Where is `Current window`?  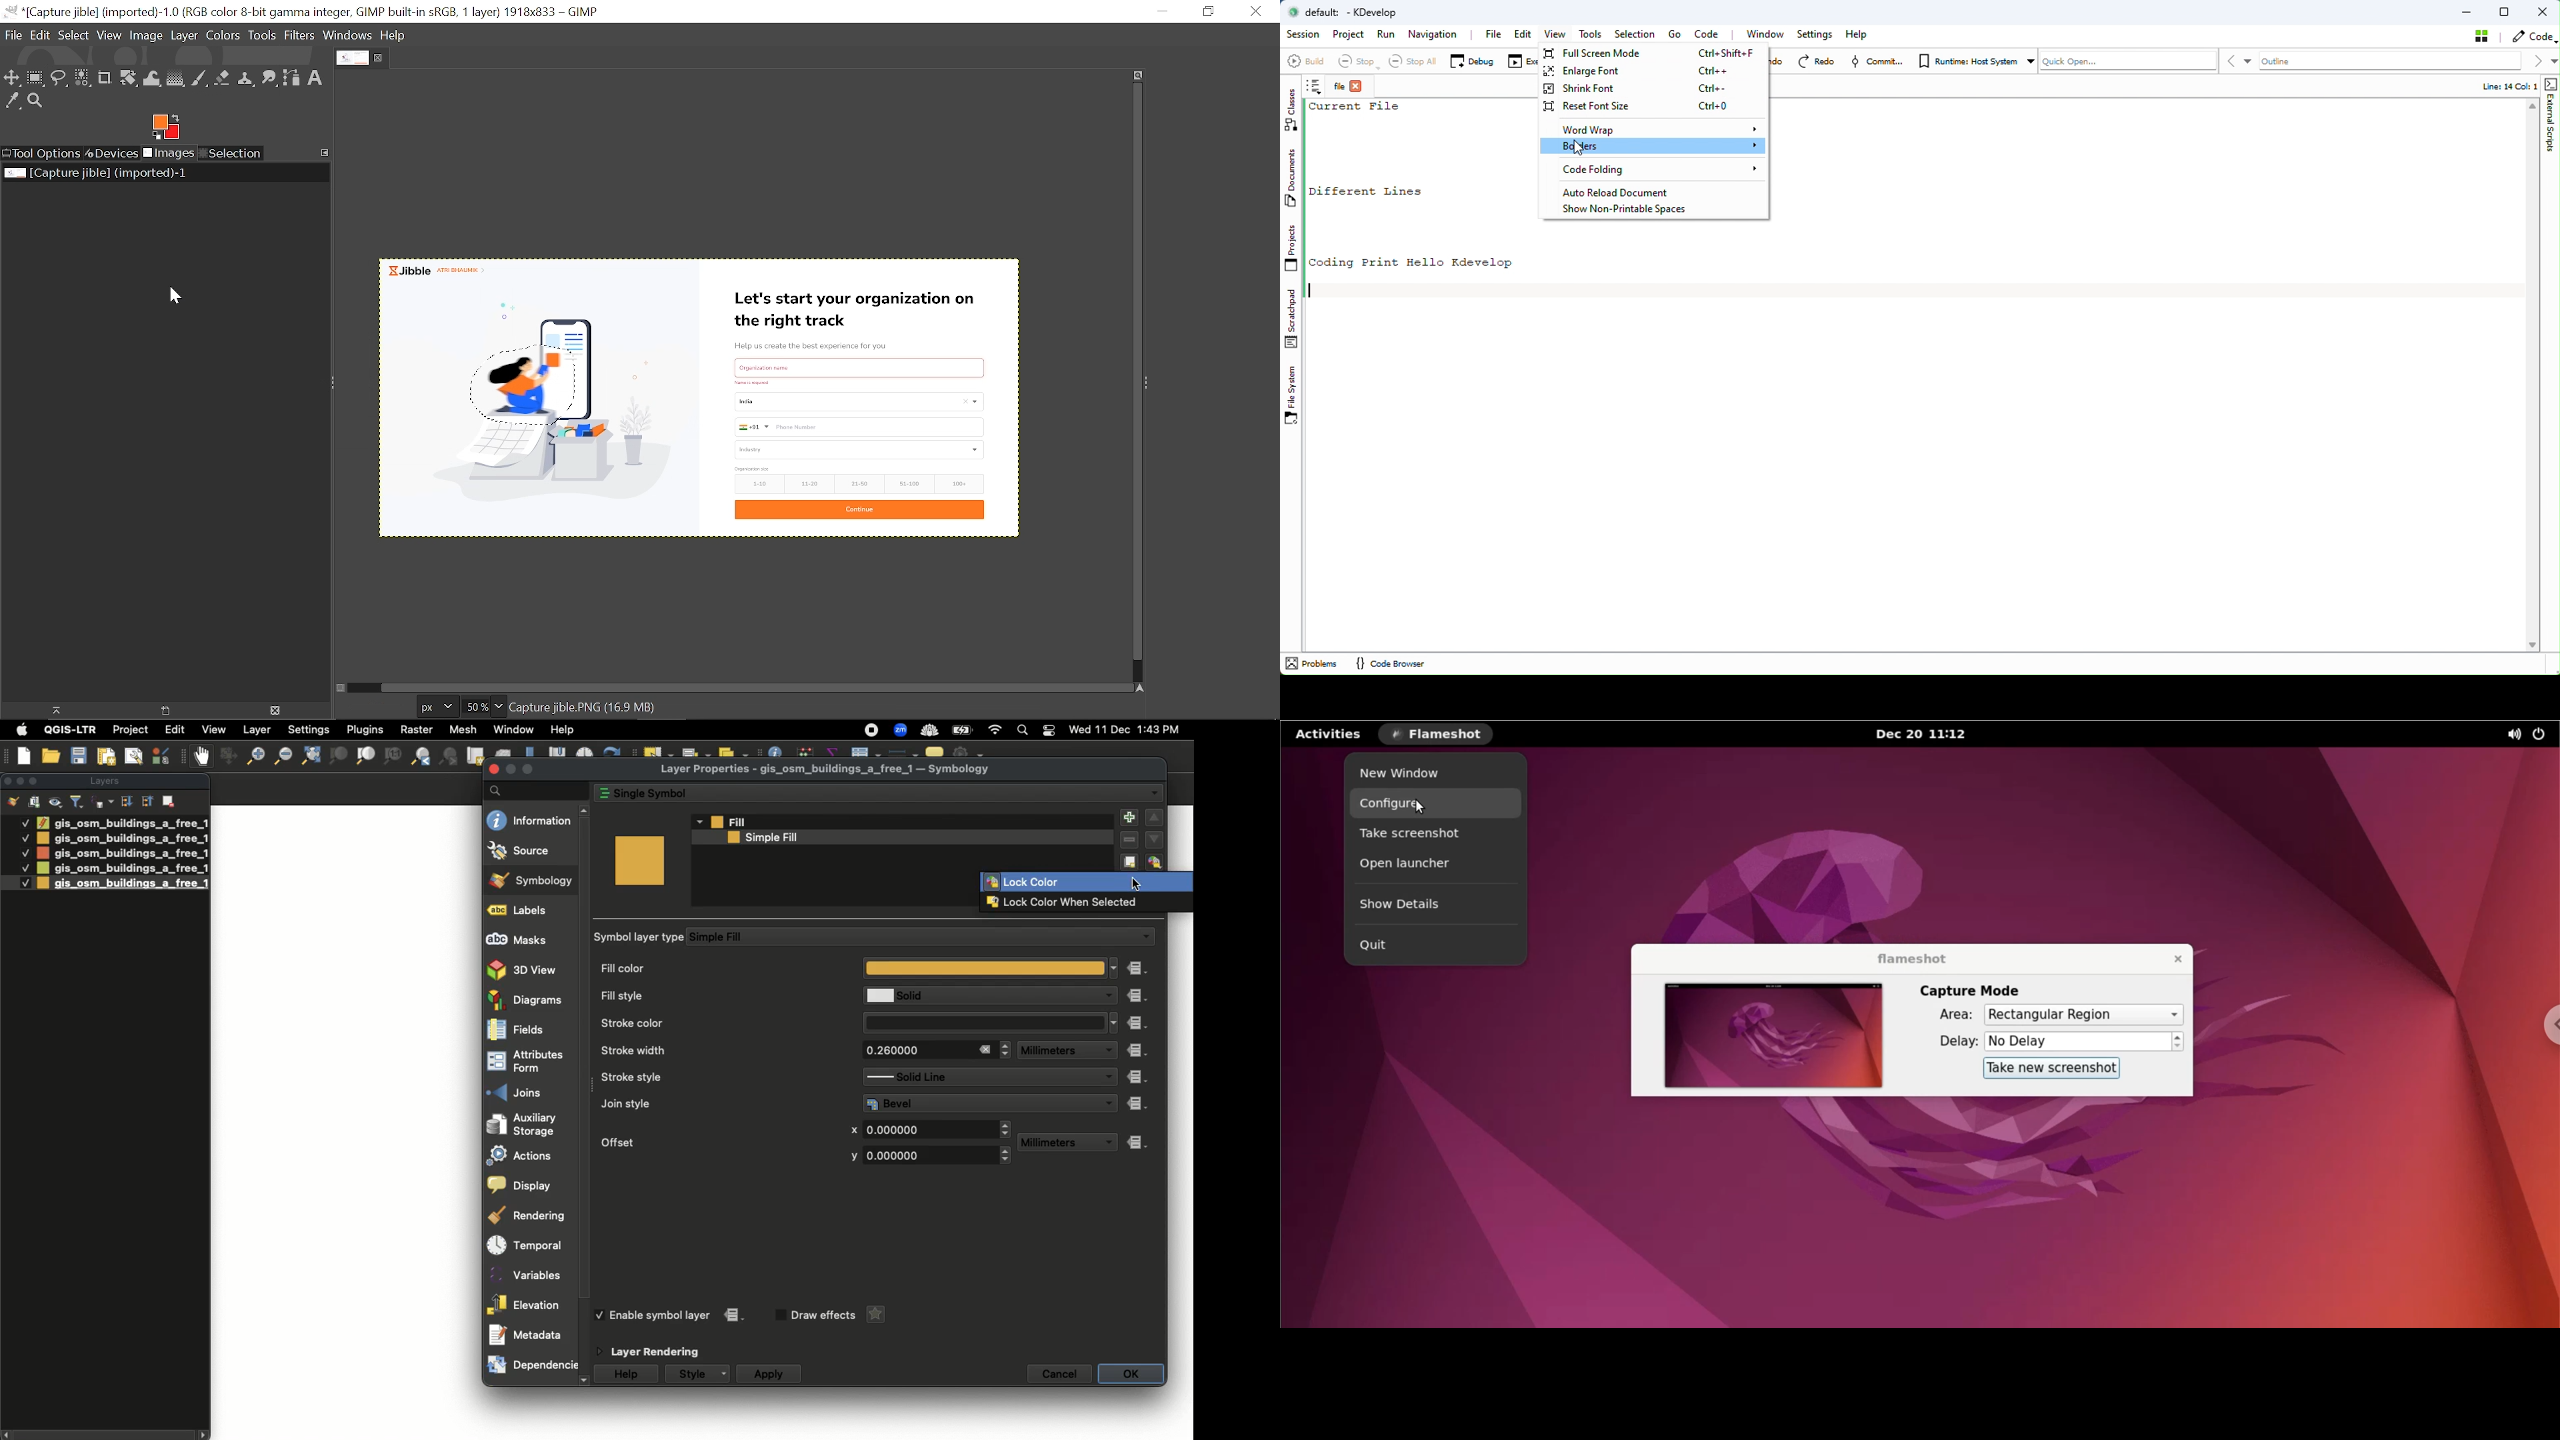
Current window is located at coordinates (304, 12).